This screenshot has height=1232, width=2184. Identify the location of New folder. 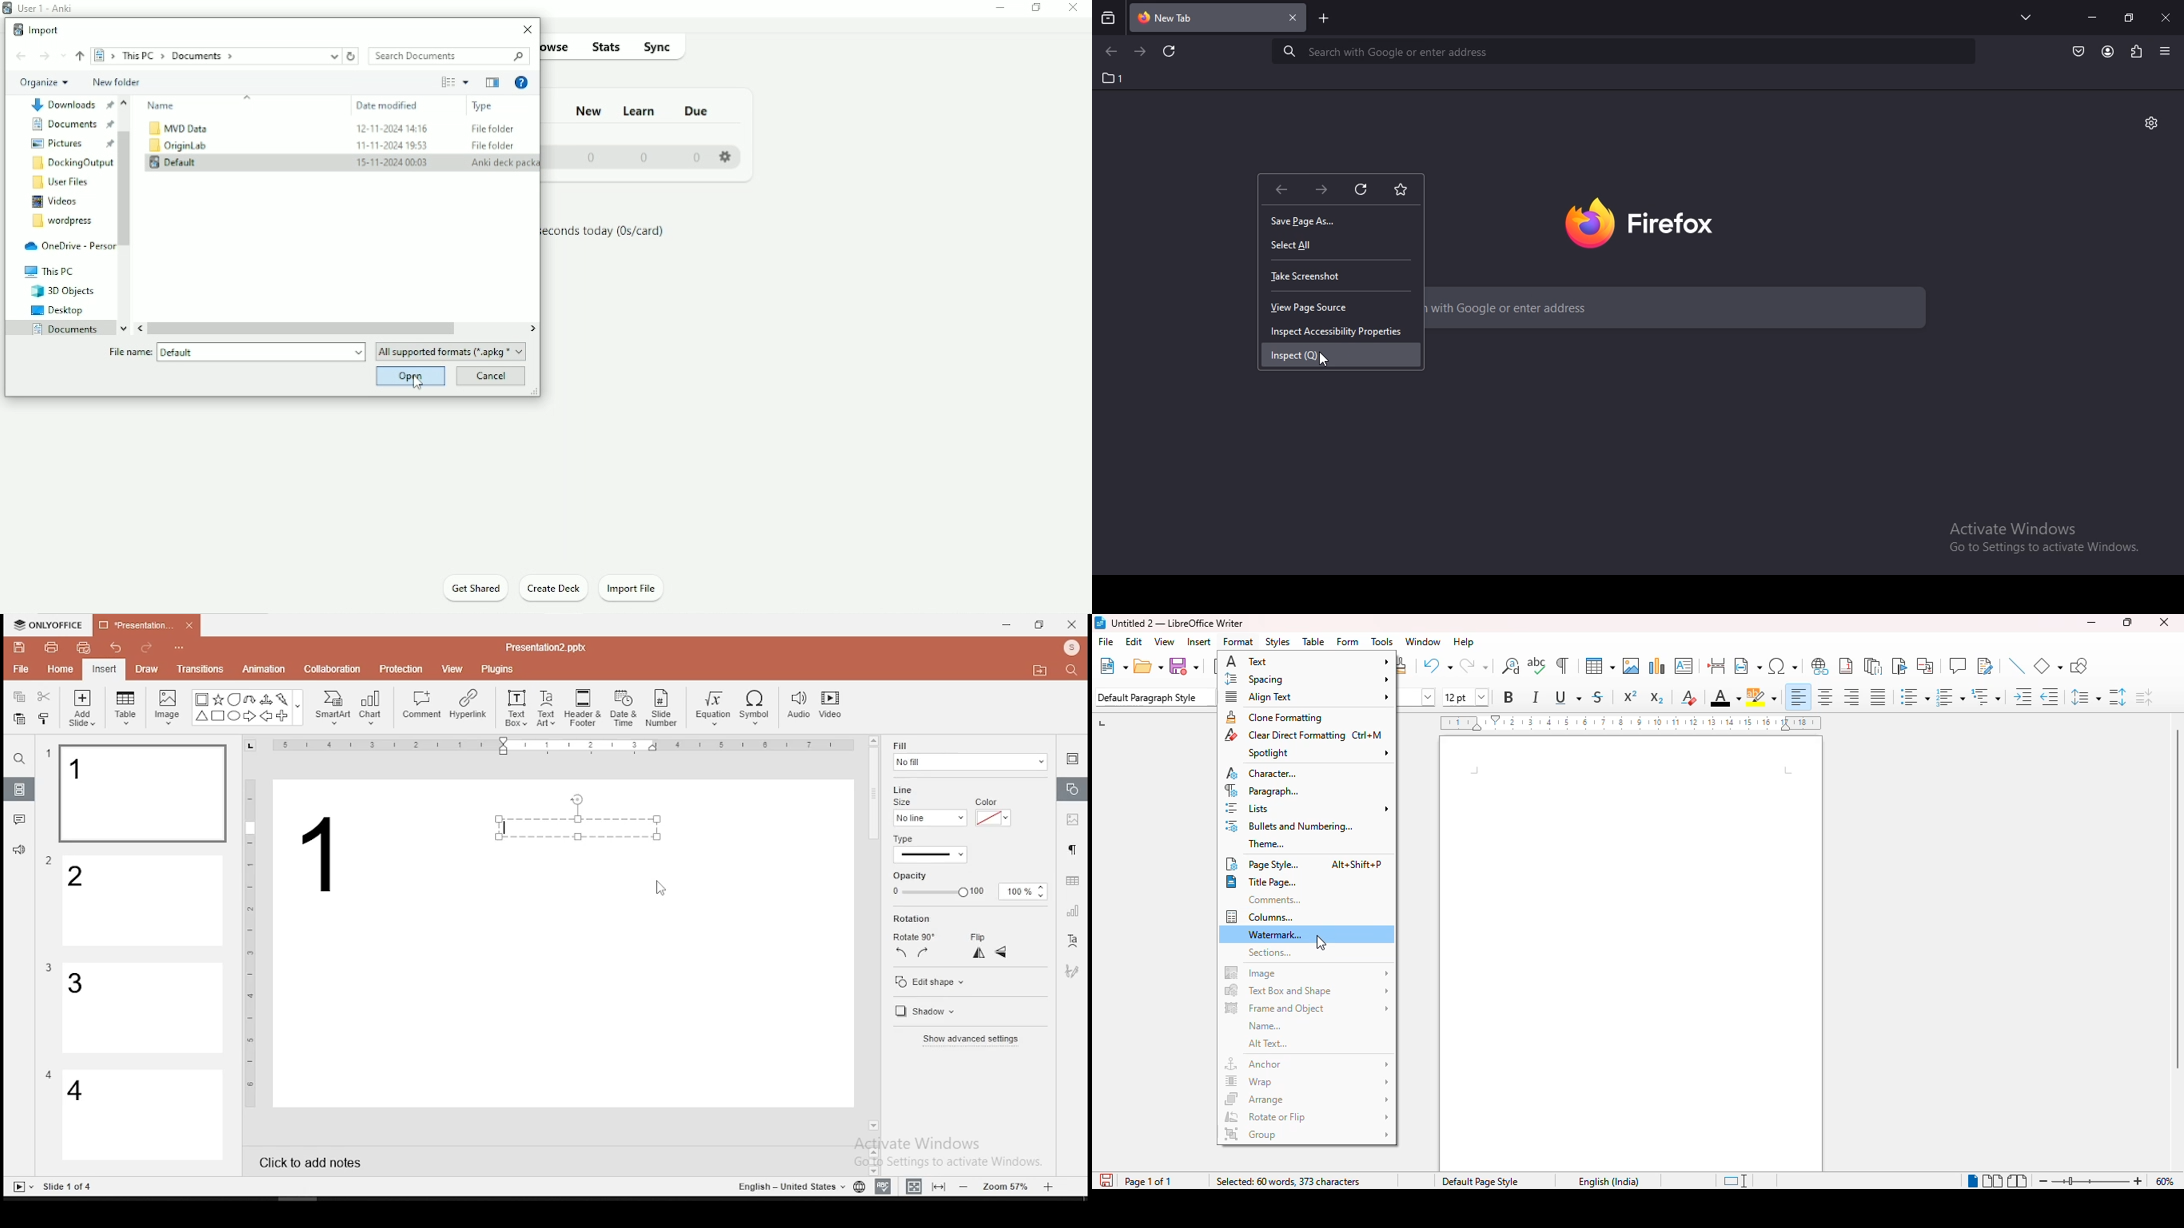
(118, 82).